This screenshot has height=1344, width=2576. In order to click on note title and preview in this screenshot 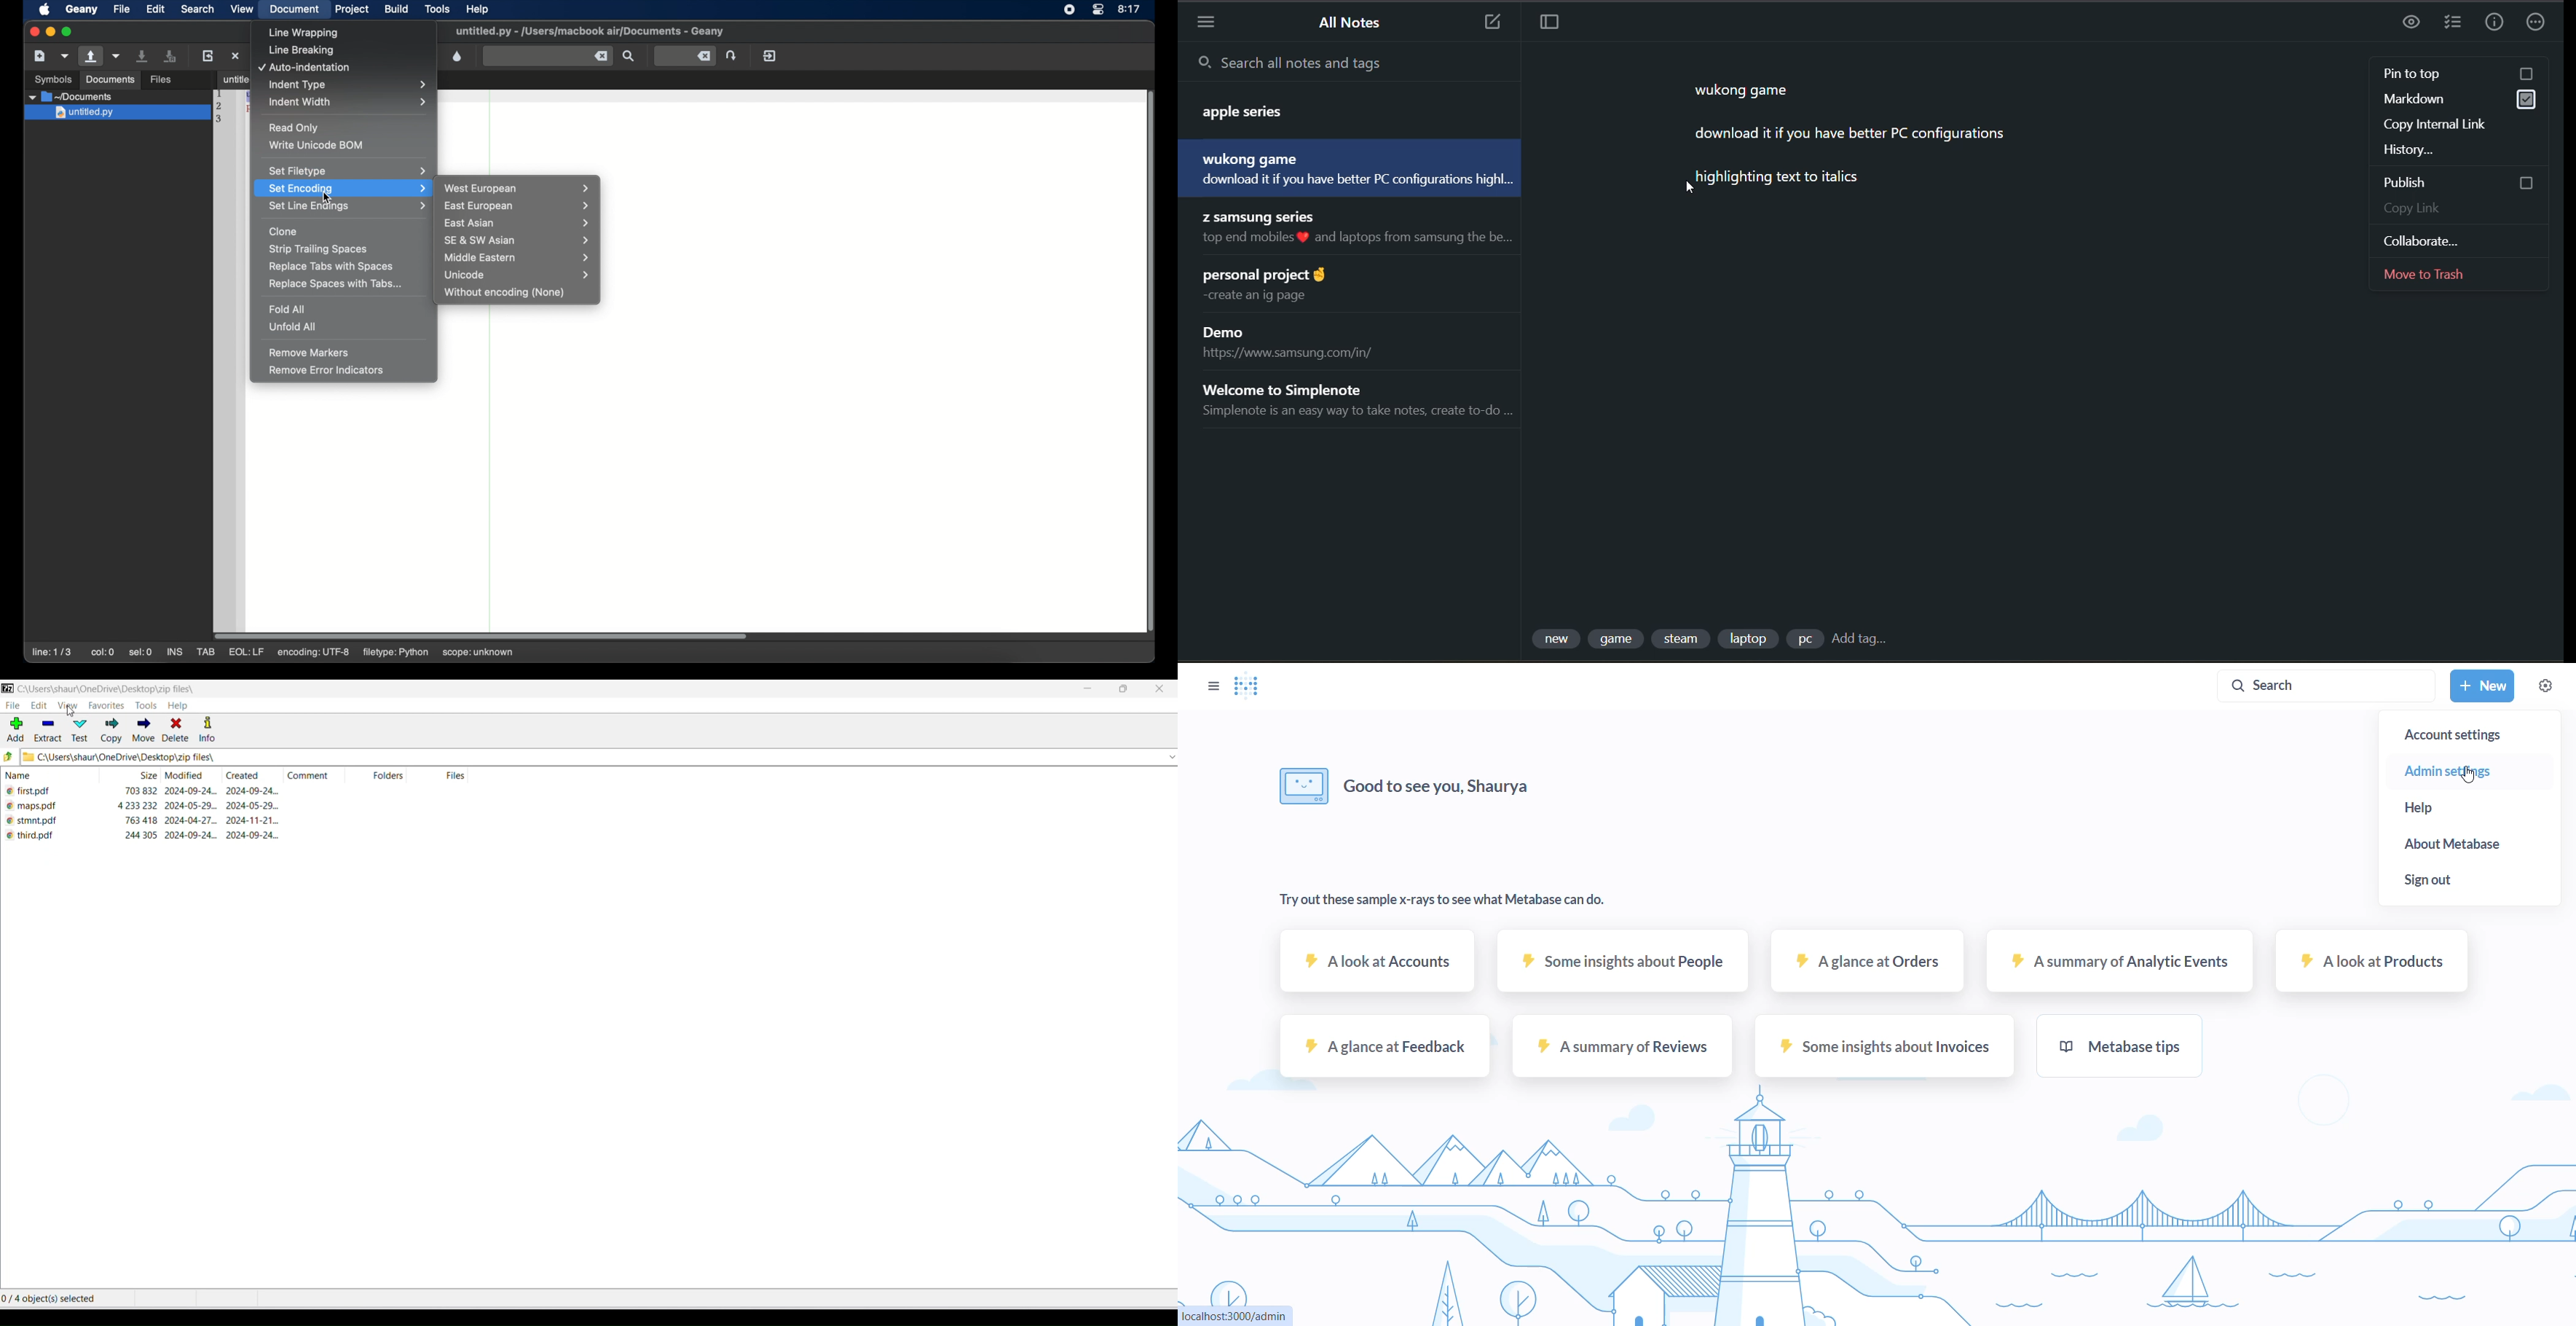, I will do `click(1362, 230)`.